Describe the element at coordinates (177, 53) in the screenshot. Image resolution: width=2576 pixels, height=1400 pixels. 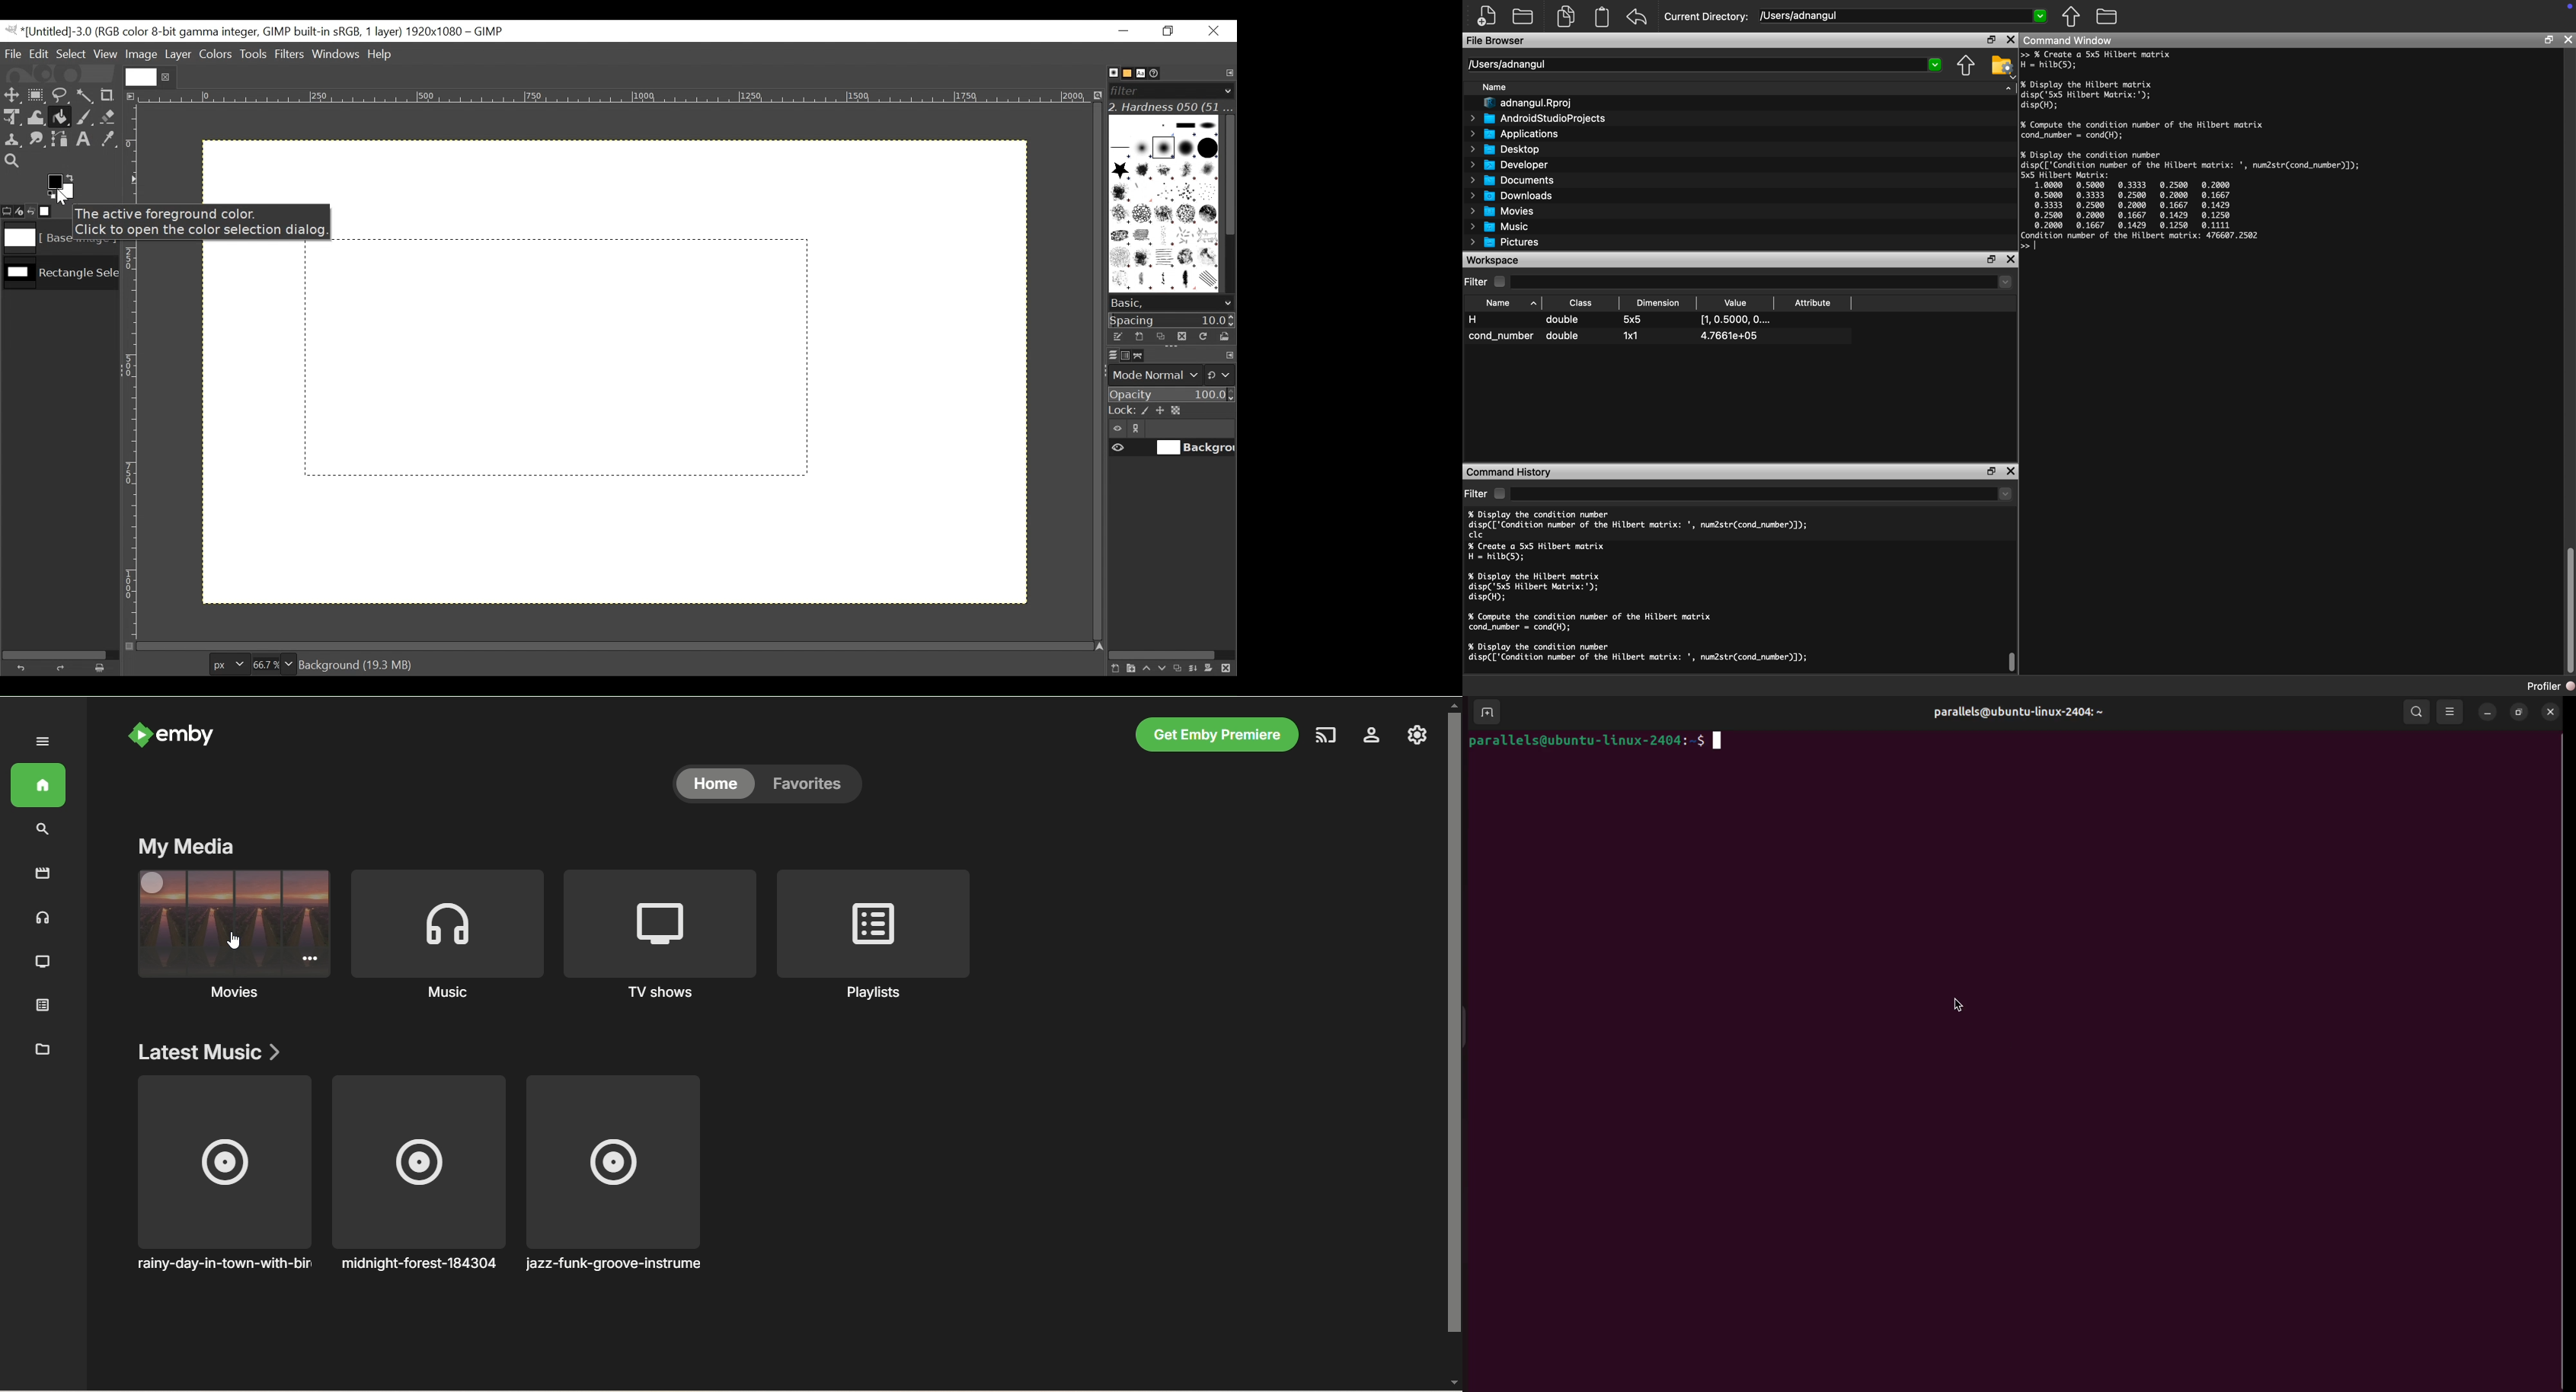
I see `Layer` at that location.